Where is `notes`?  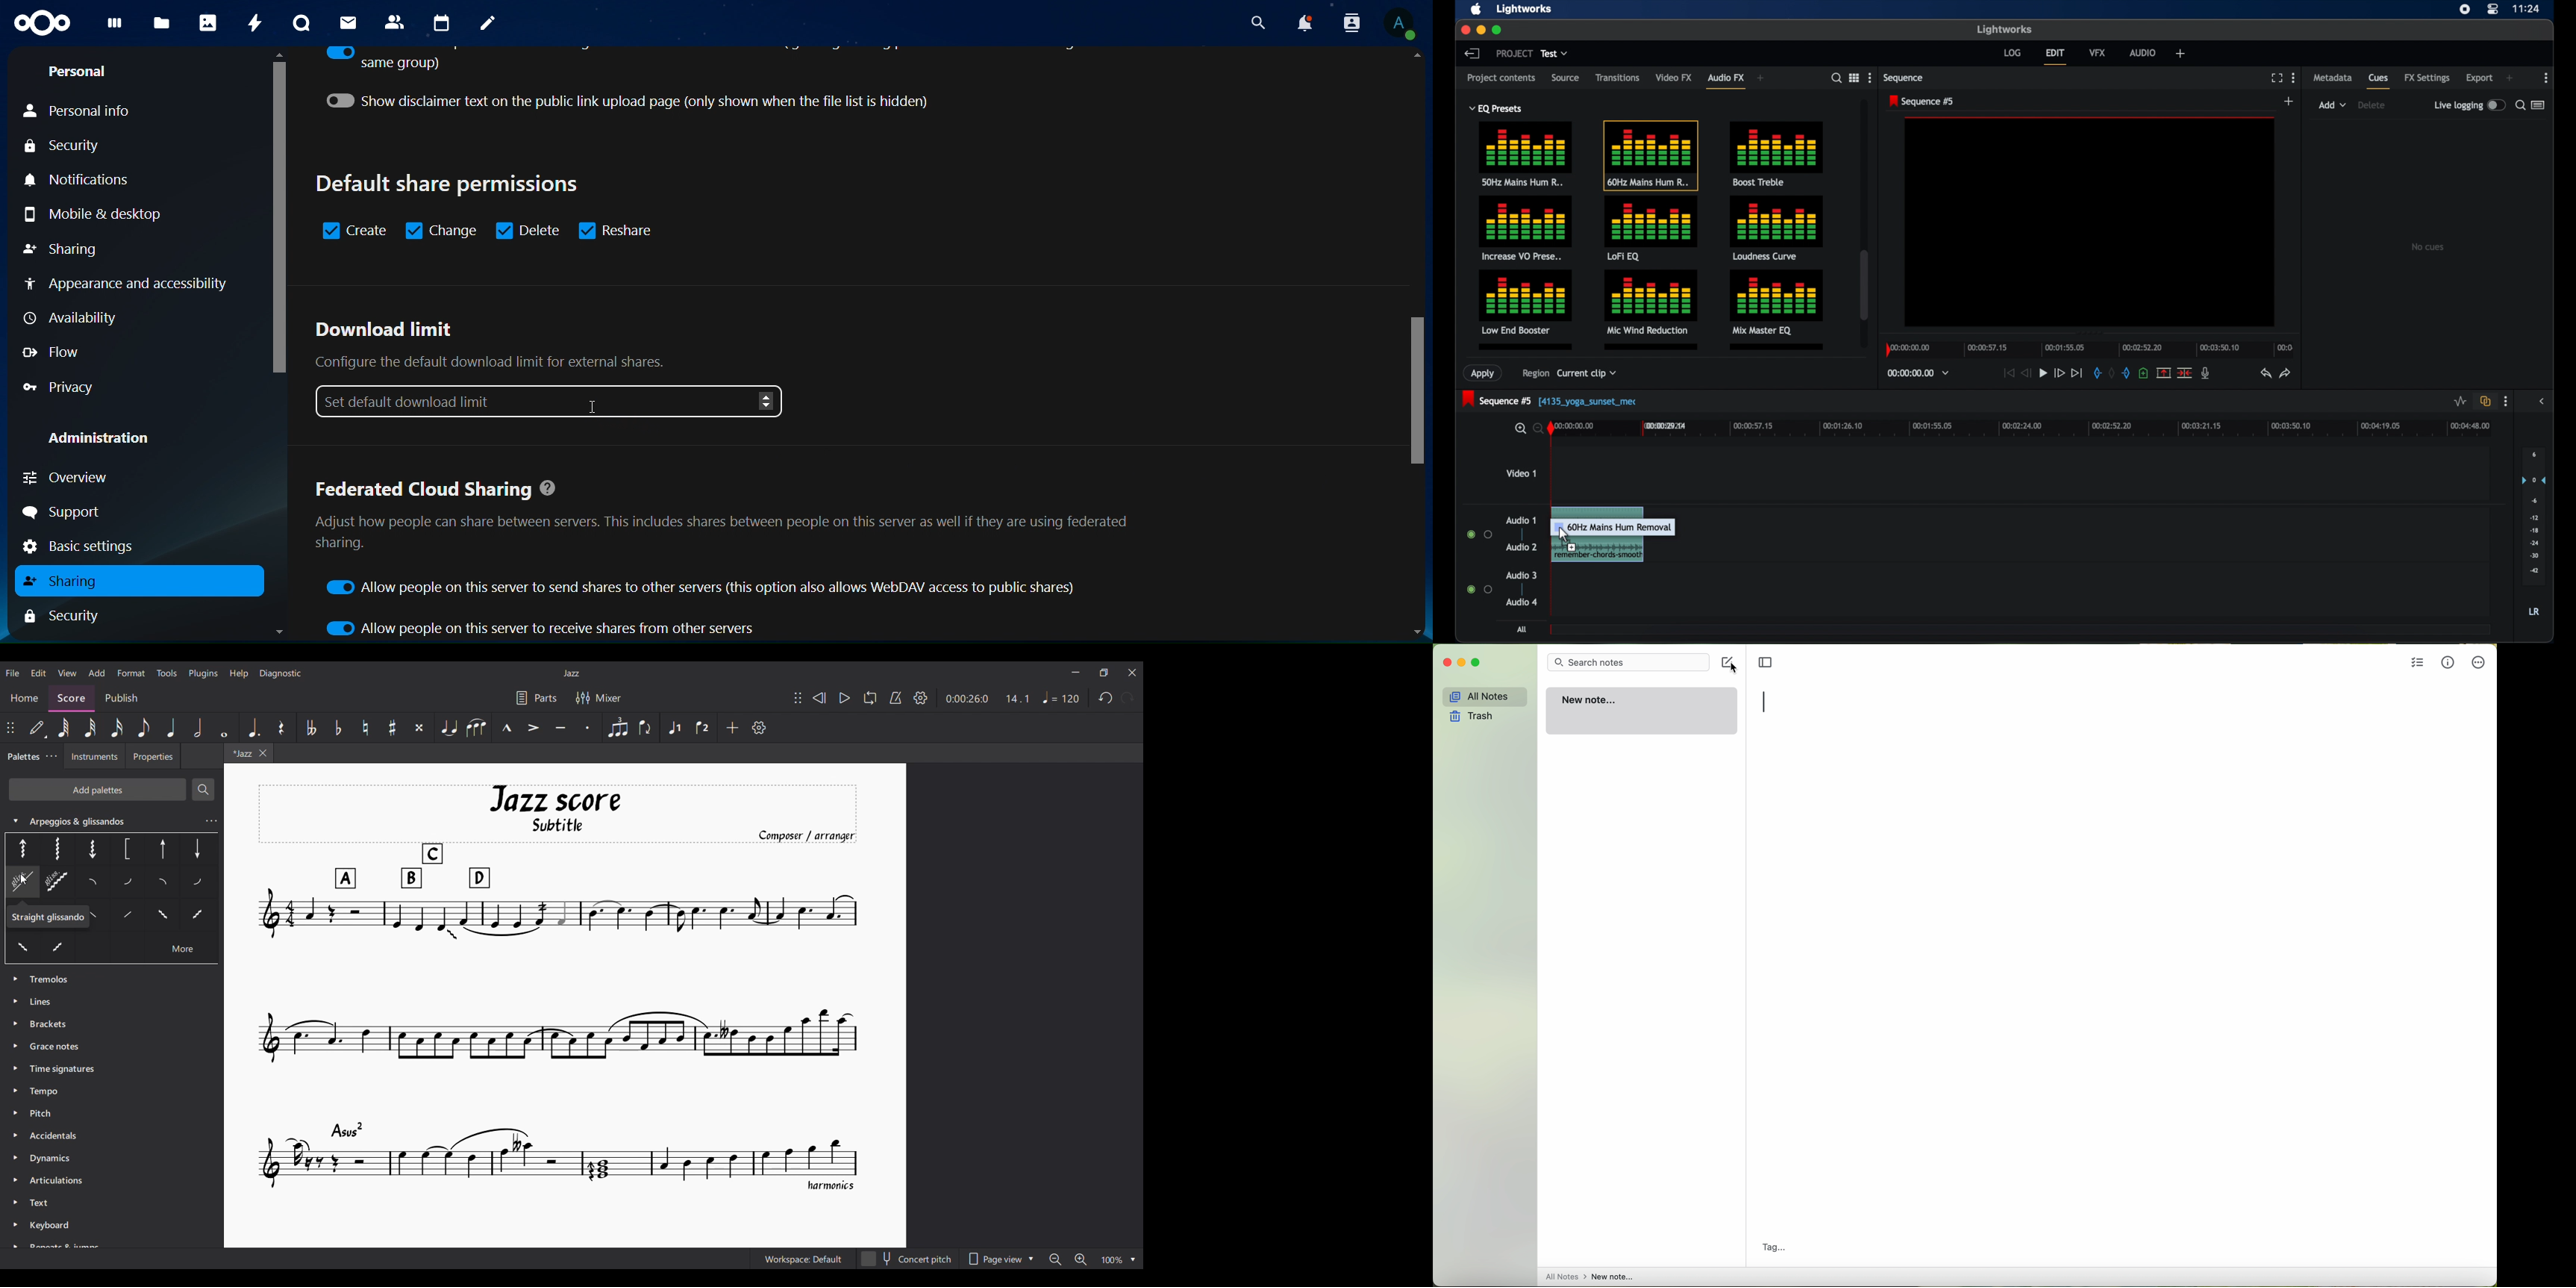
notes is located at coordinates (489, 25).